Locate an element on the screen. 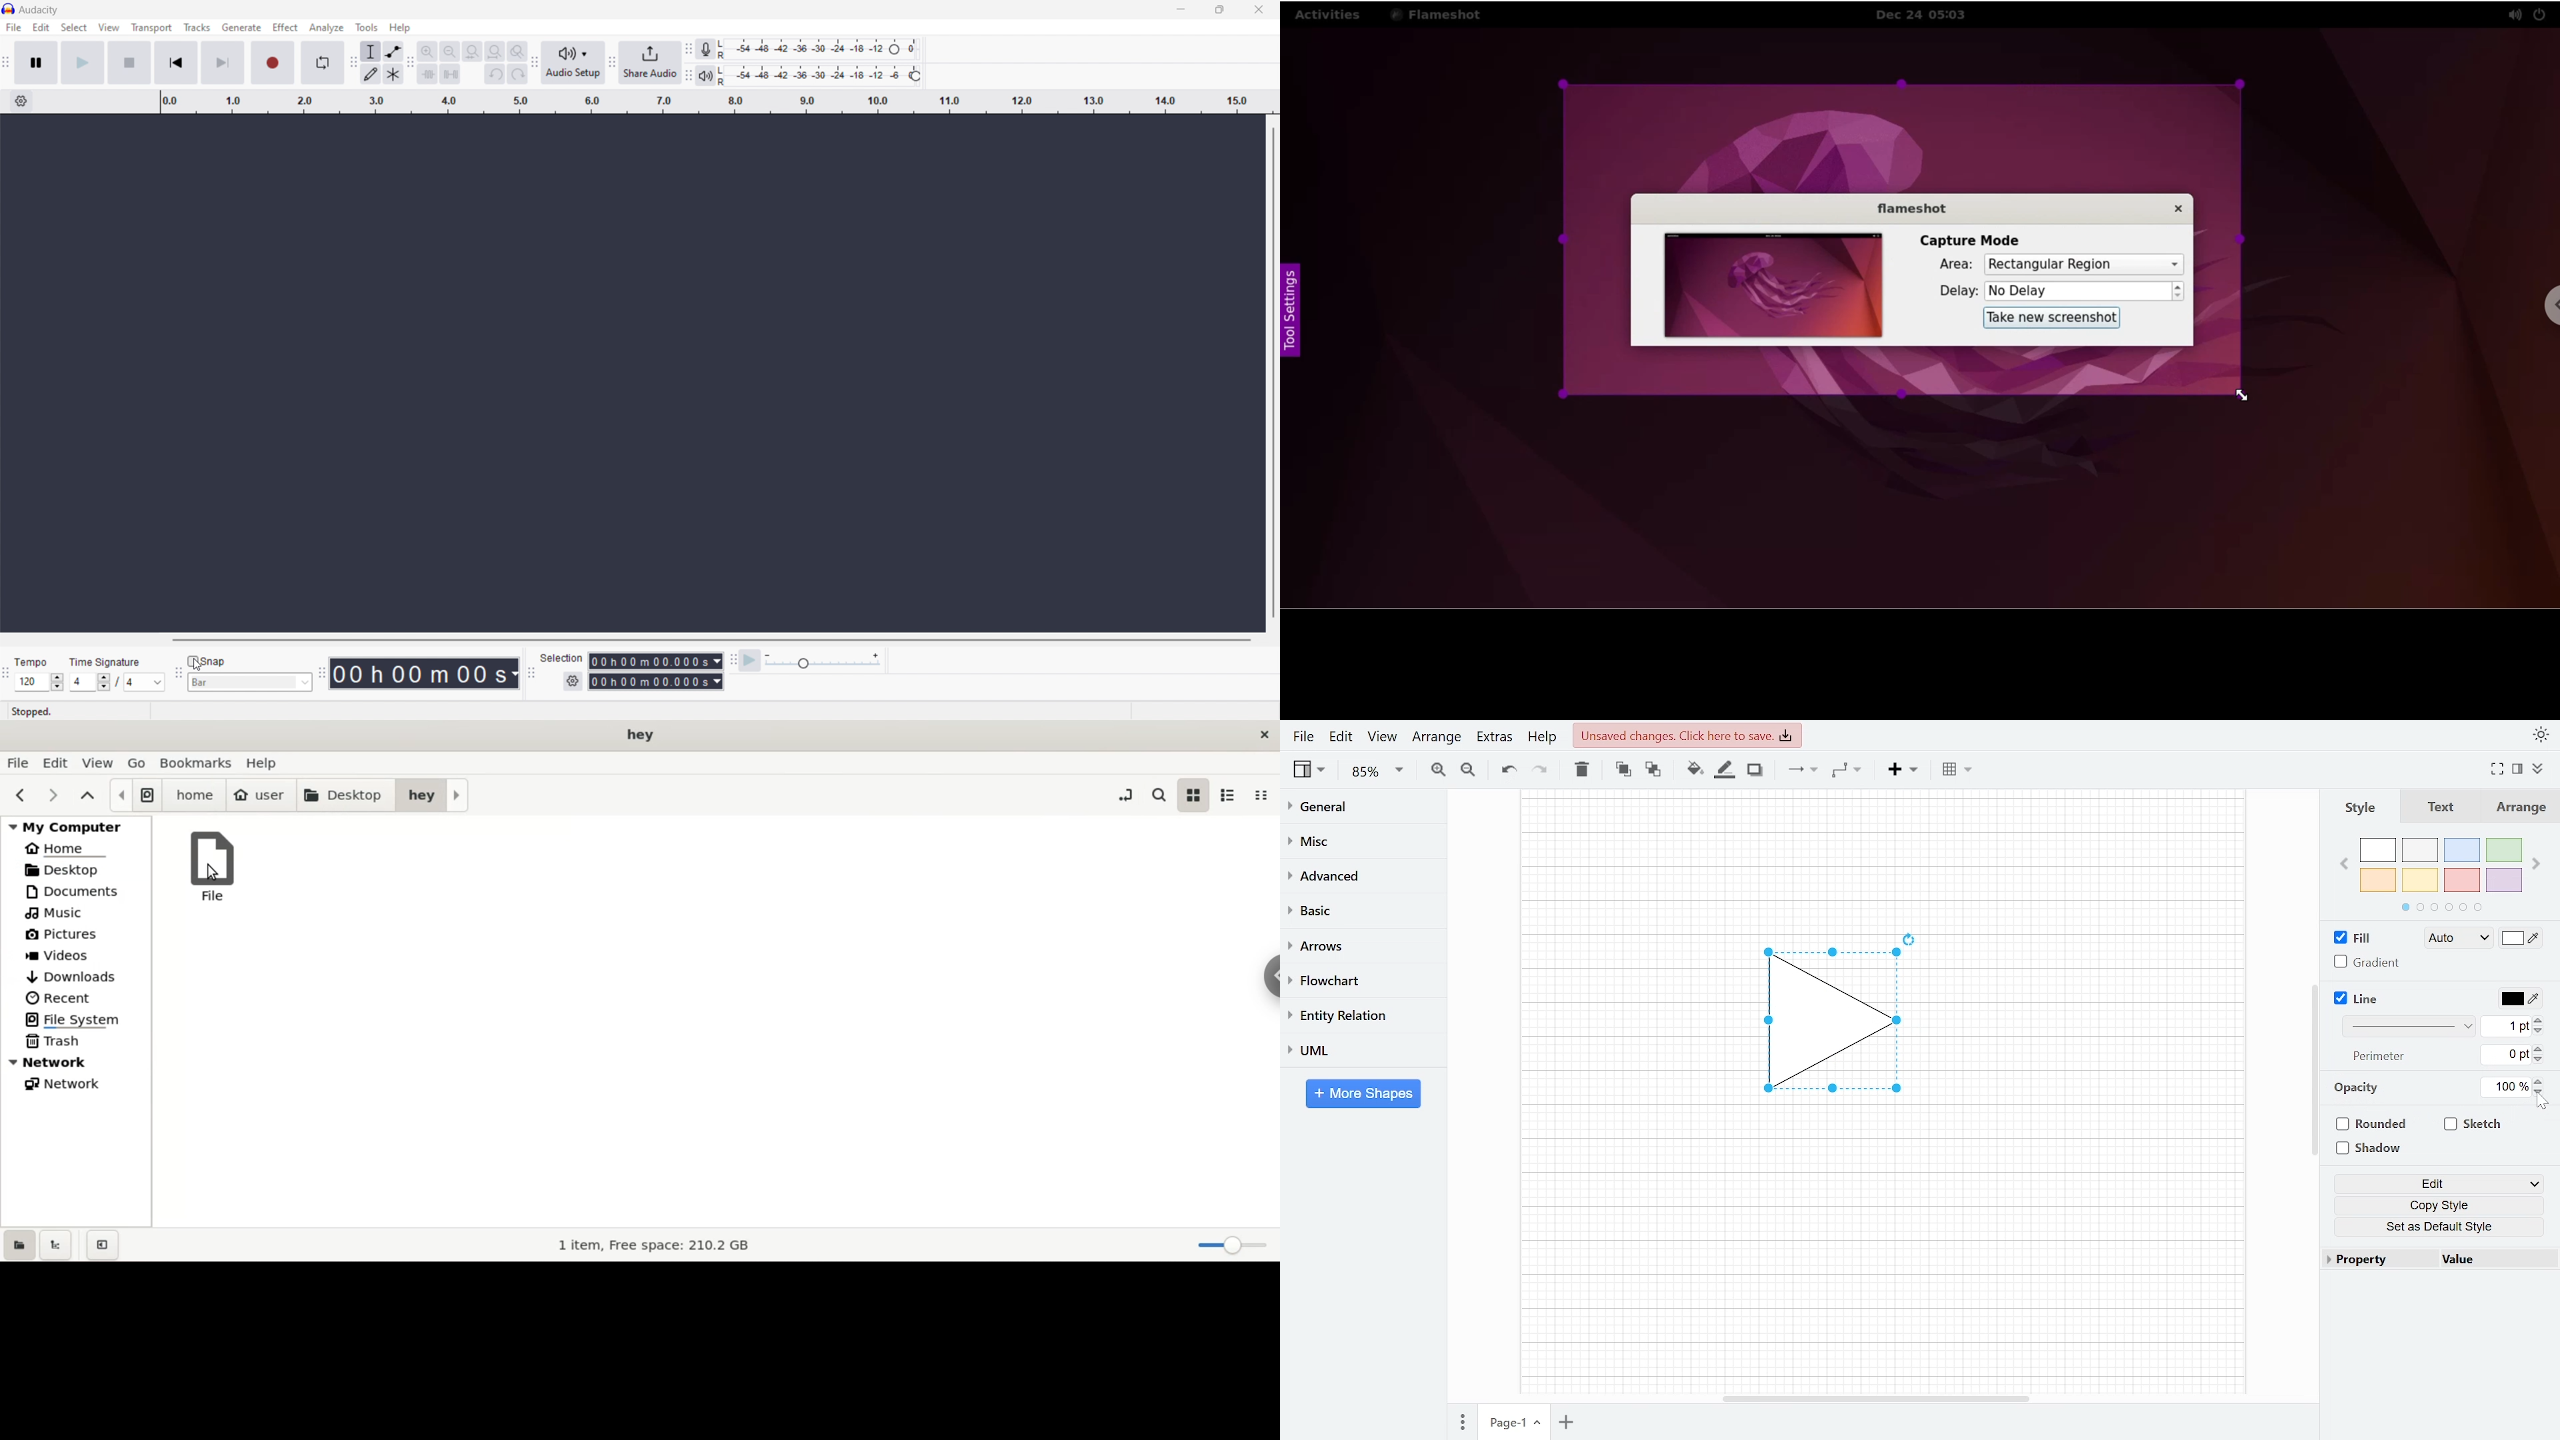 The width and height of the screenshot is (2576, 1456). Add page is located at coordinates (1570, 1424).